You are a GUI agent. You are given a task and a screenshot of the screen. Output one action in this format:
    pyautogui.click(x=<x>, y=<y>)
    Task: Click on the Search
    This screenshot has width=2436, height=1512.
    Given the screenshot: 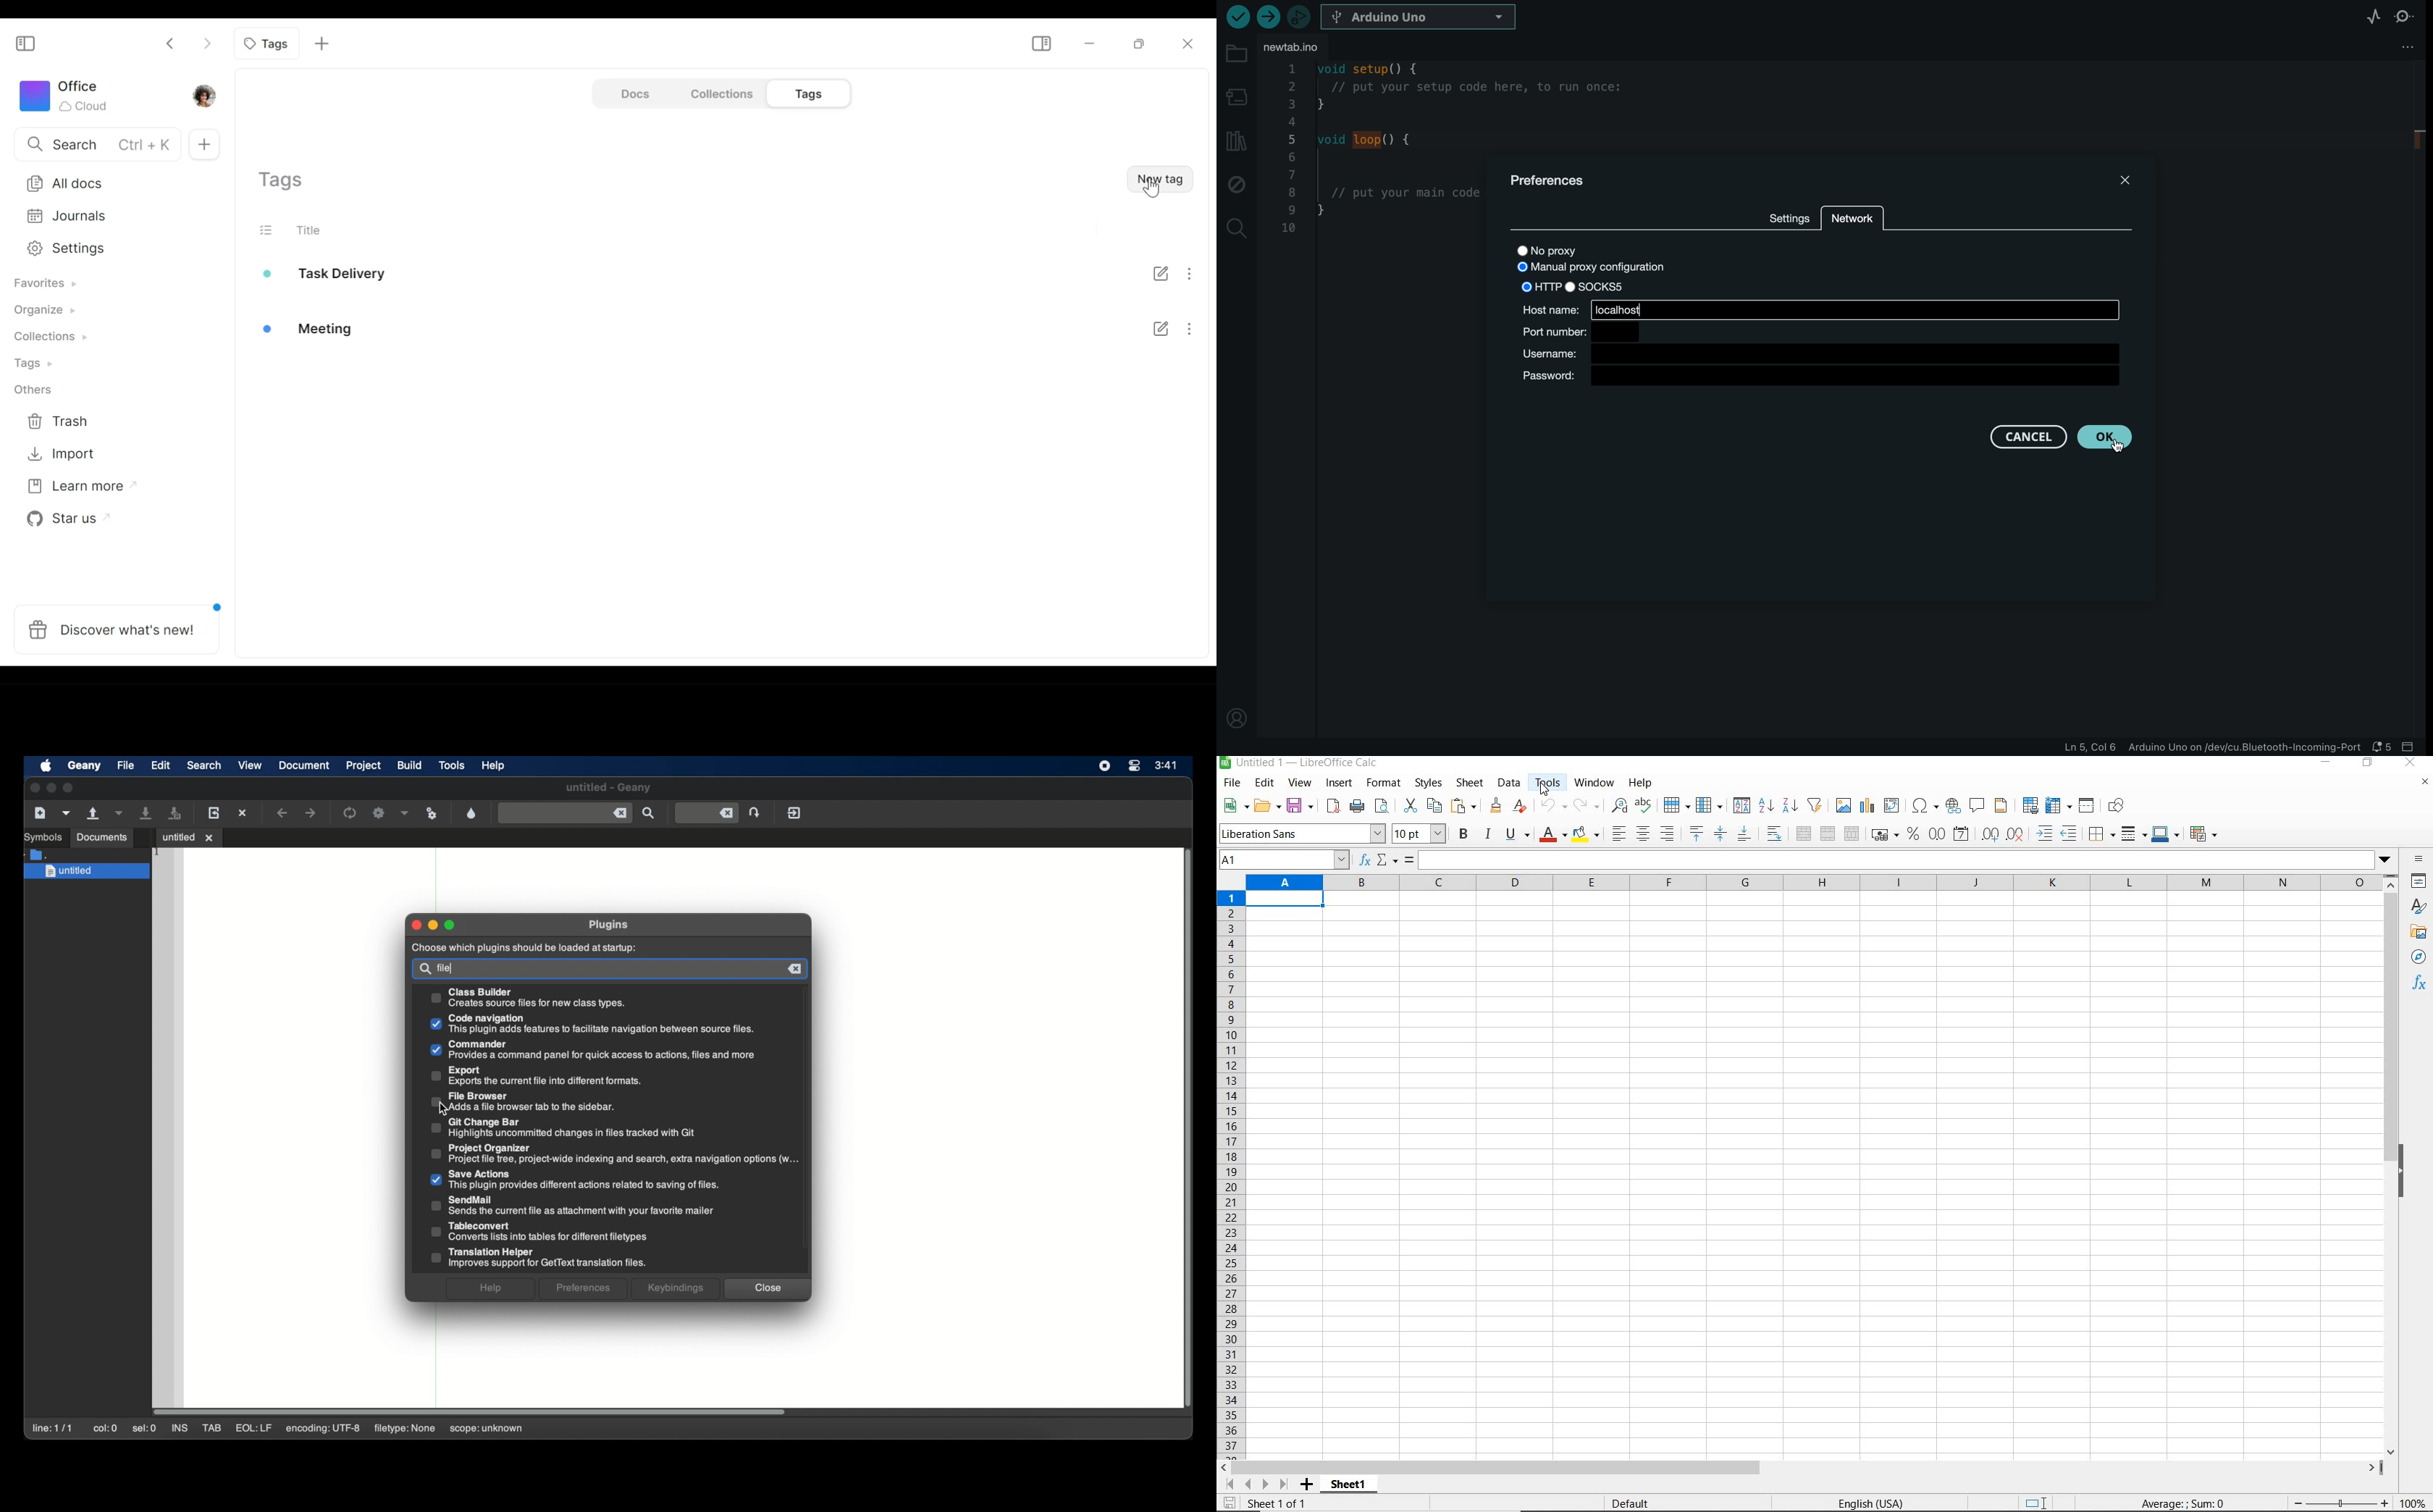 What is the action you would take?
    pyautogui.click(x=92, y=146)
    